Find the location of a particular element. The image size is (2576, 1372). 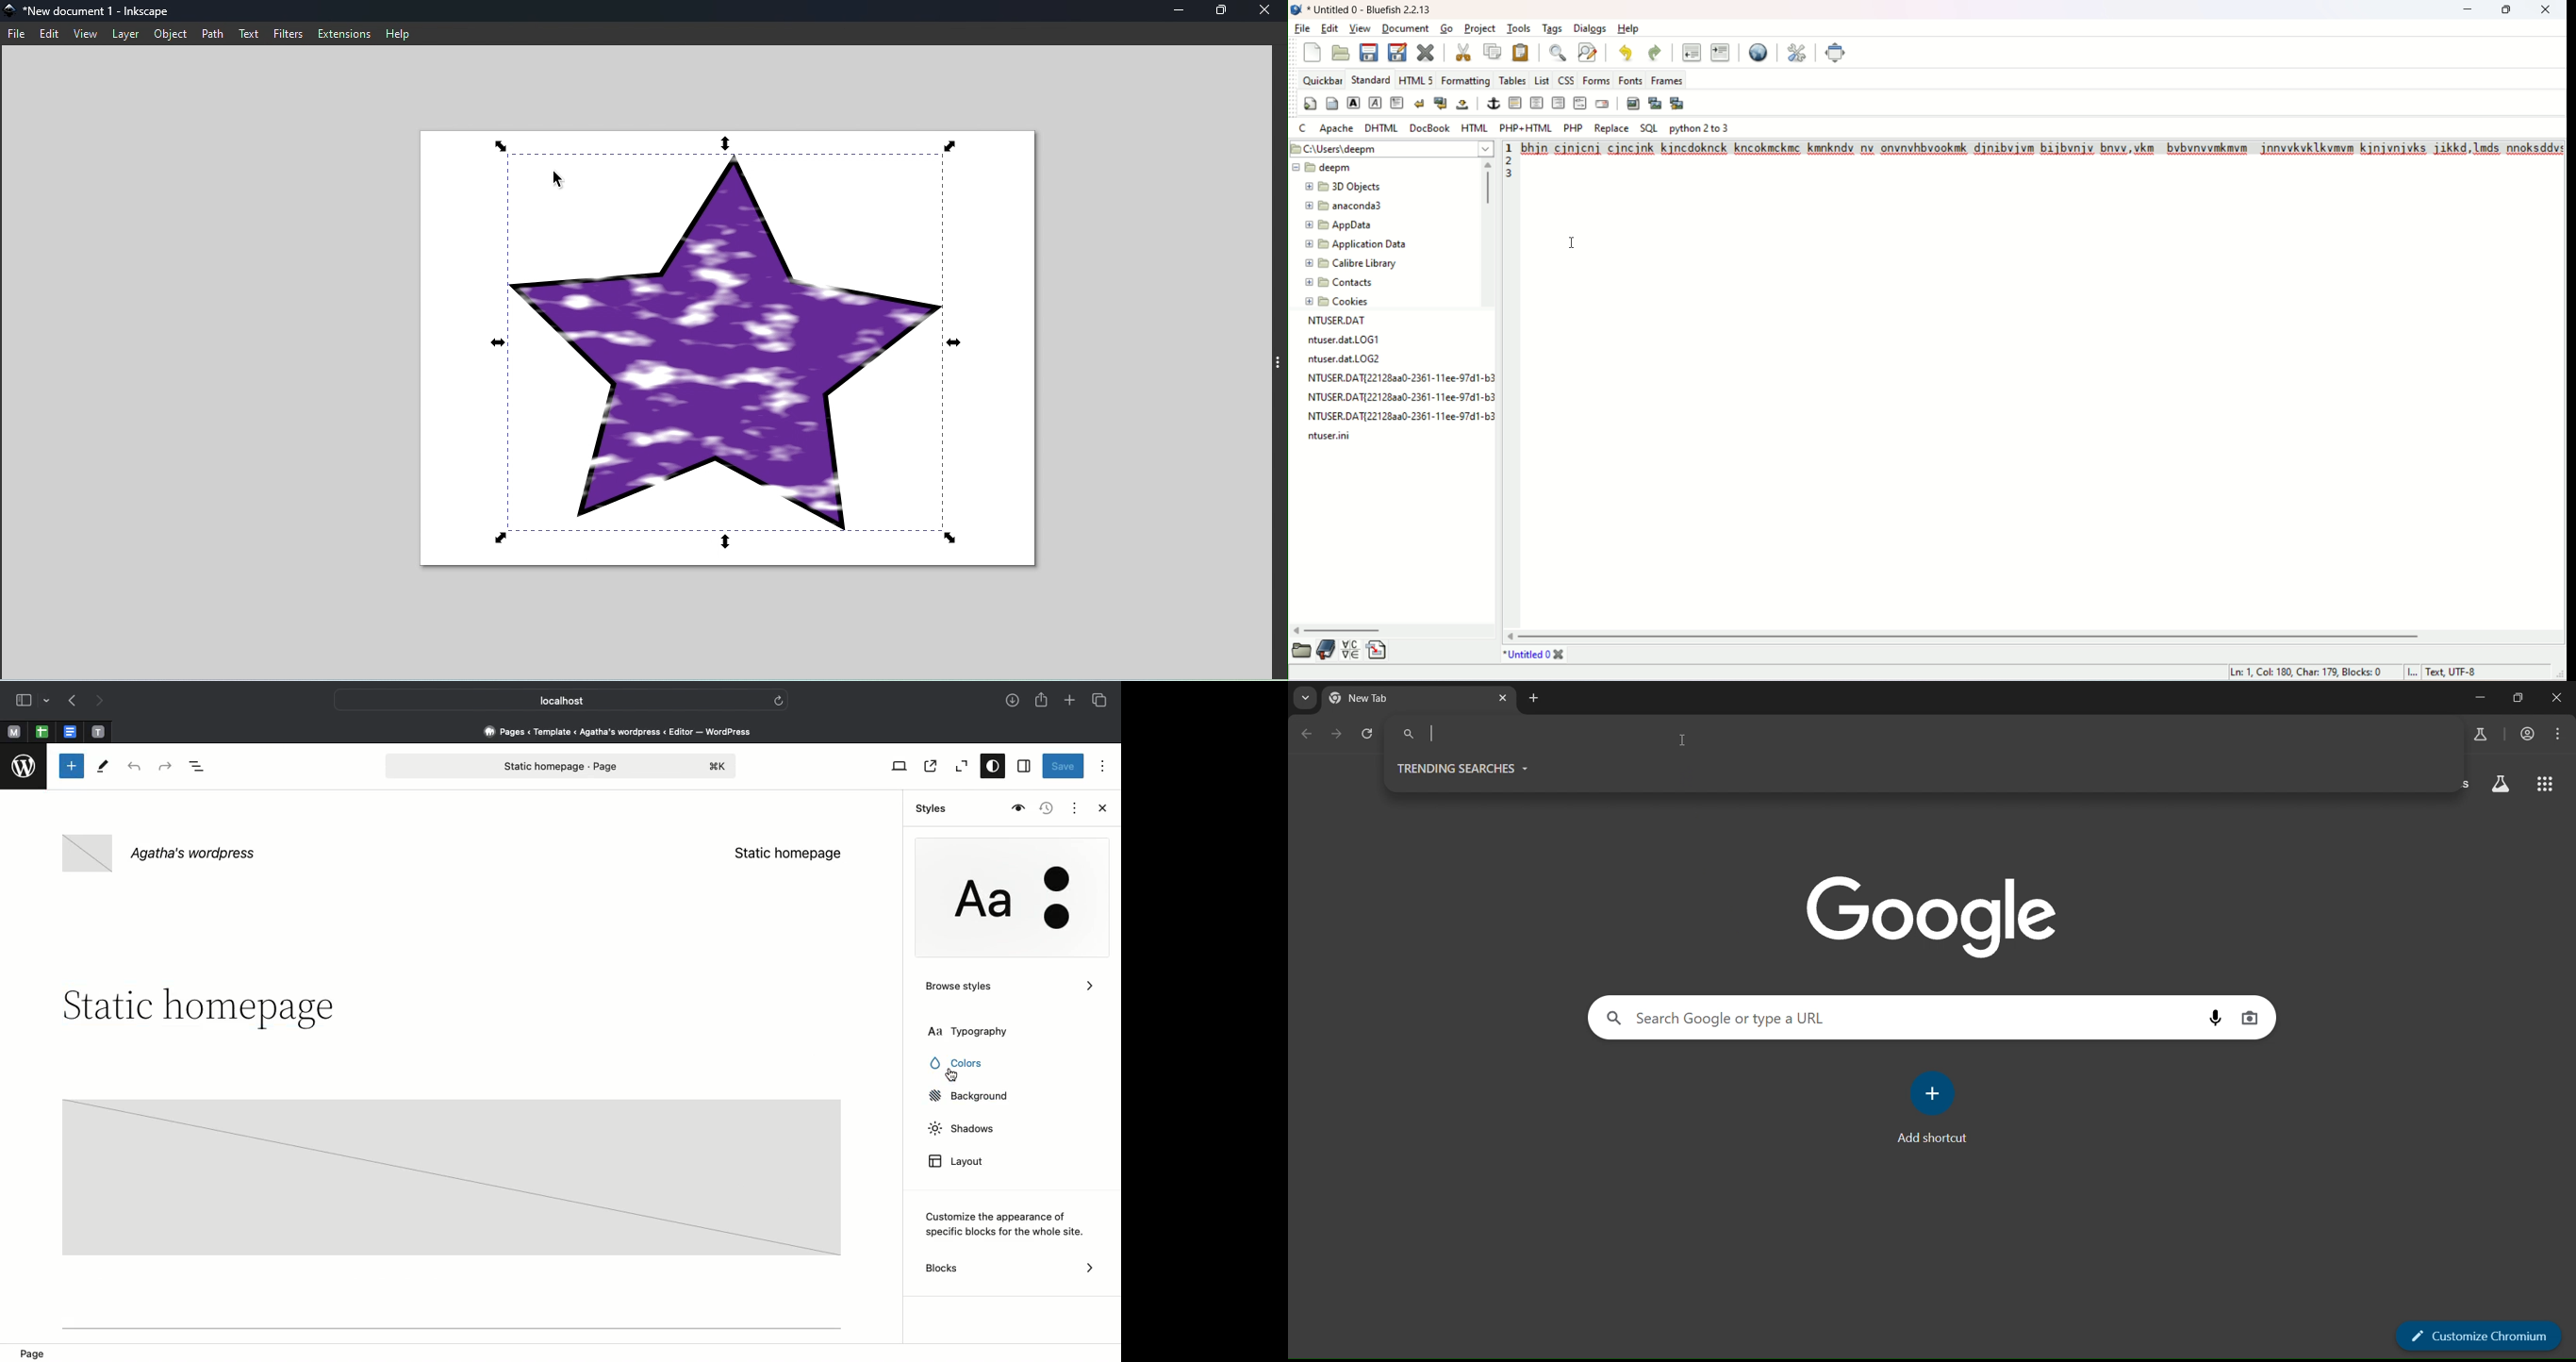

PHP is located at coordinates (1574, 127).